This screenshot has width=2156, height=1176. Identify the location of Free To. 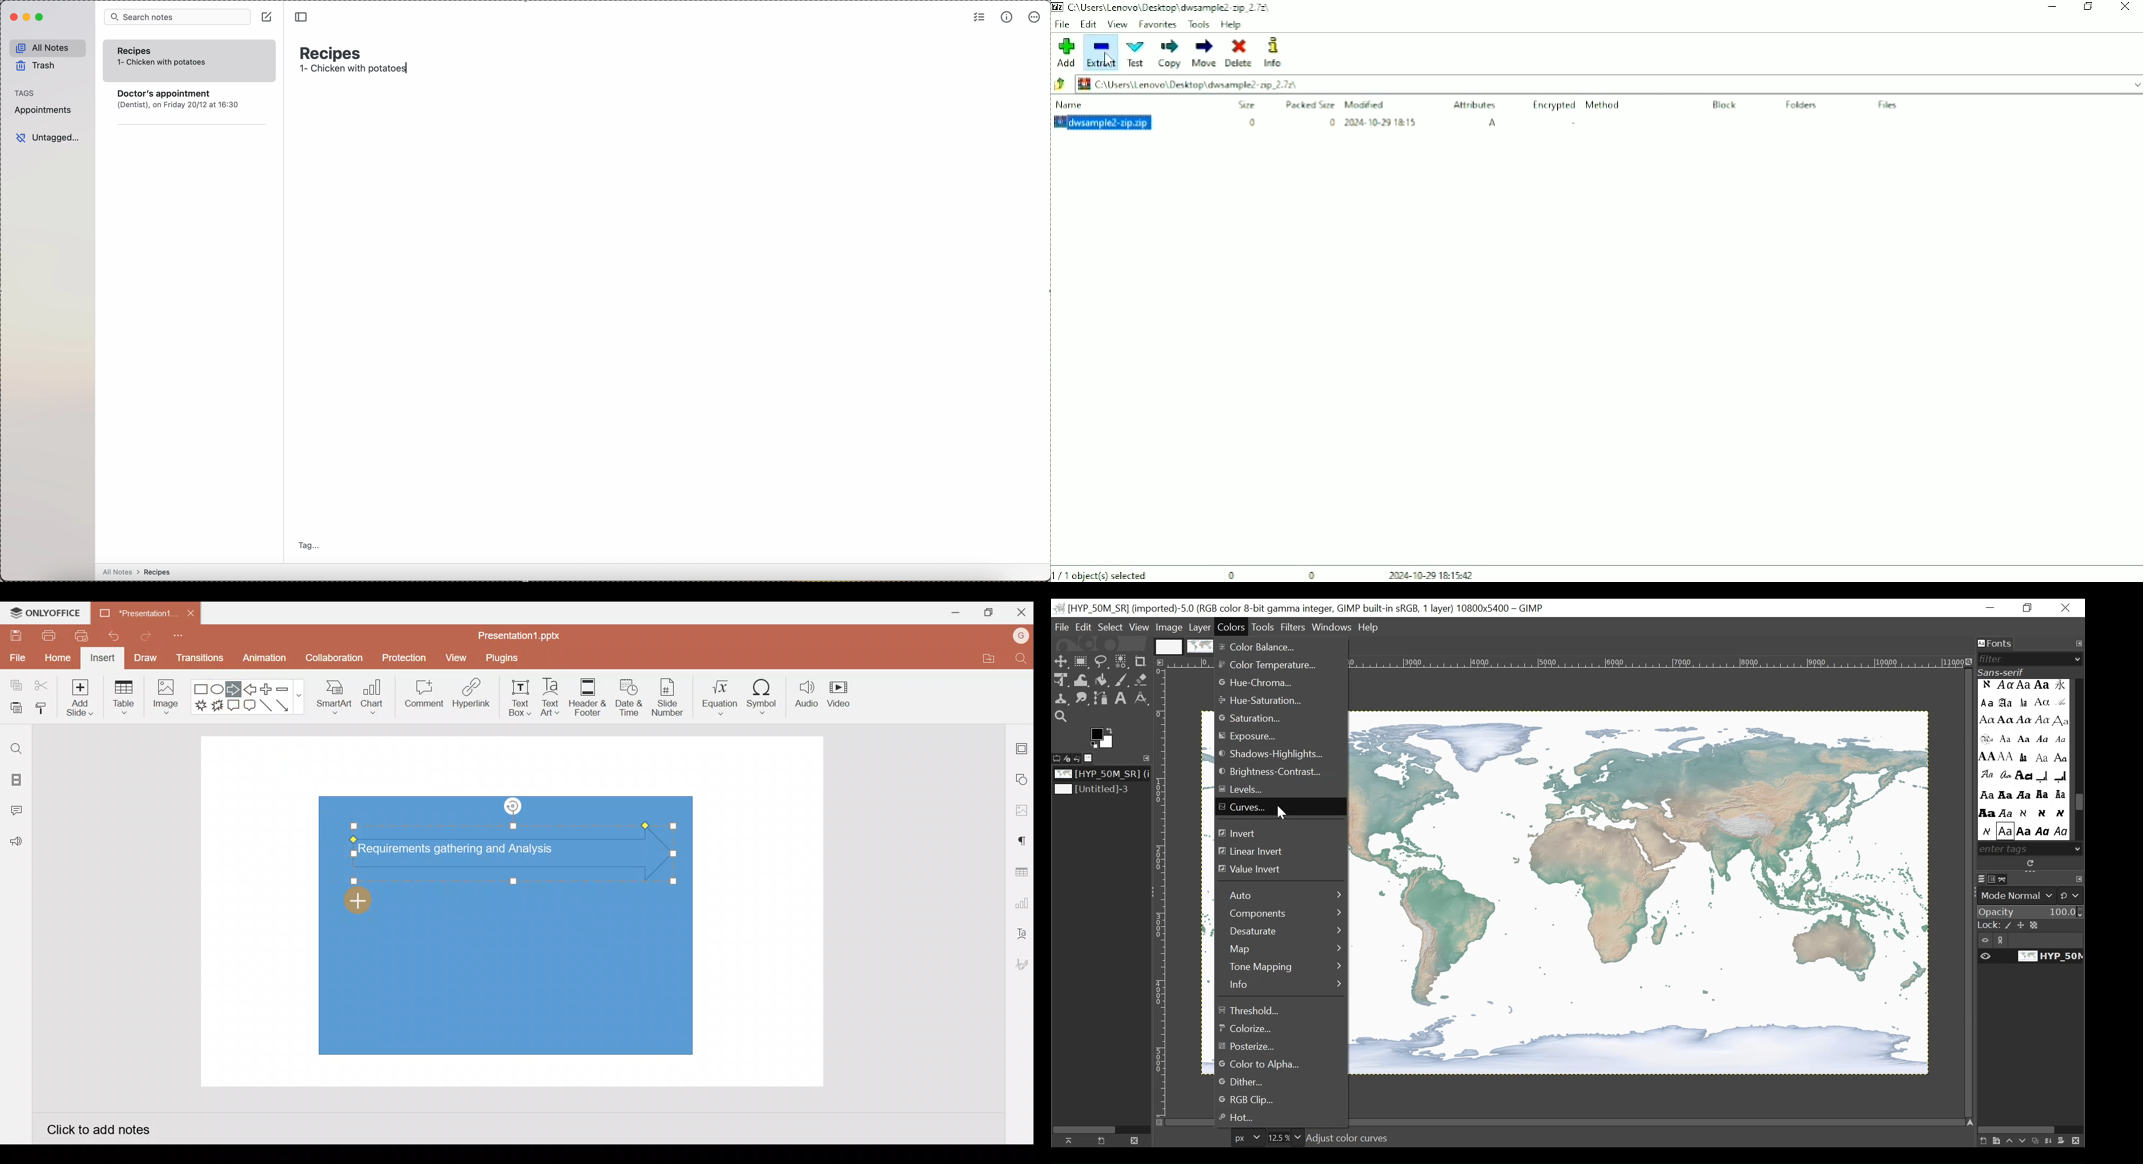
(1102, 663).